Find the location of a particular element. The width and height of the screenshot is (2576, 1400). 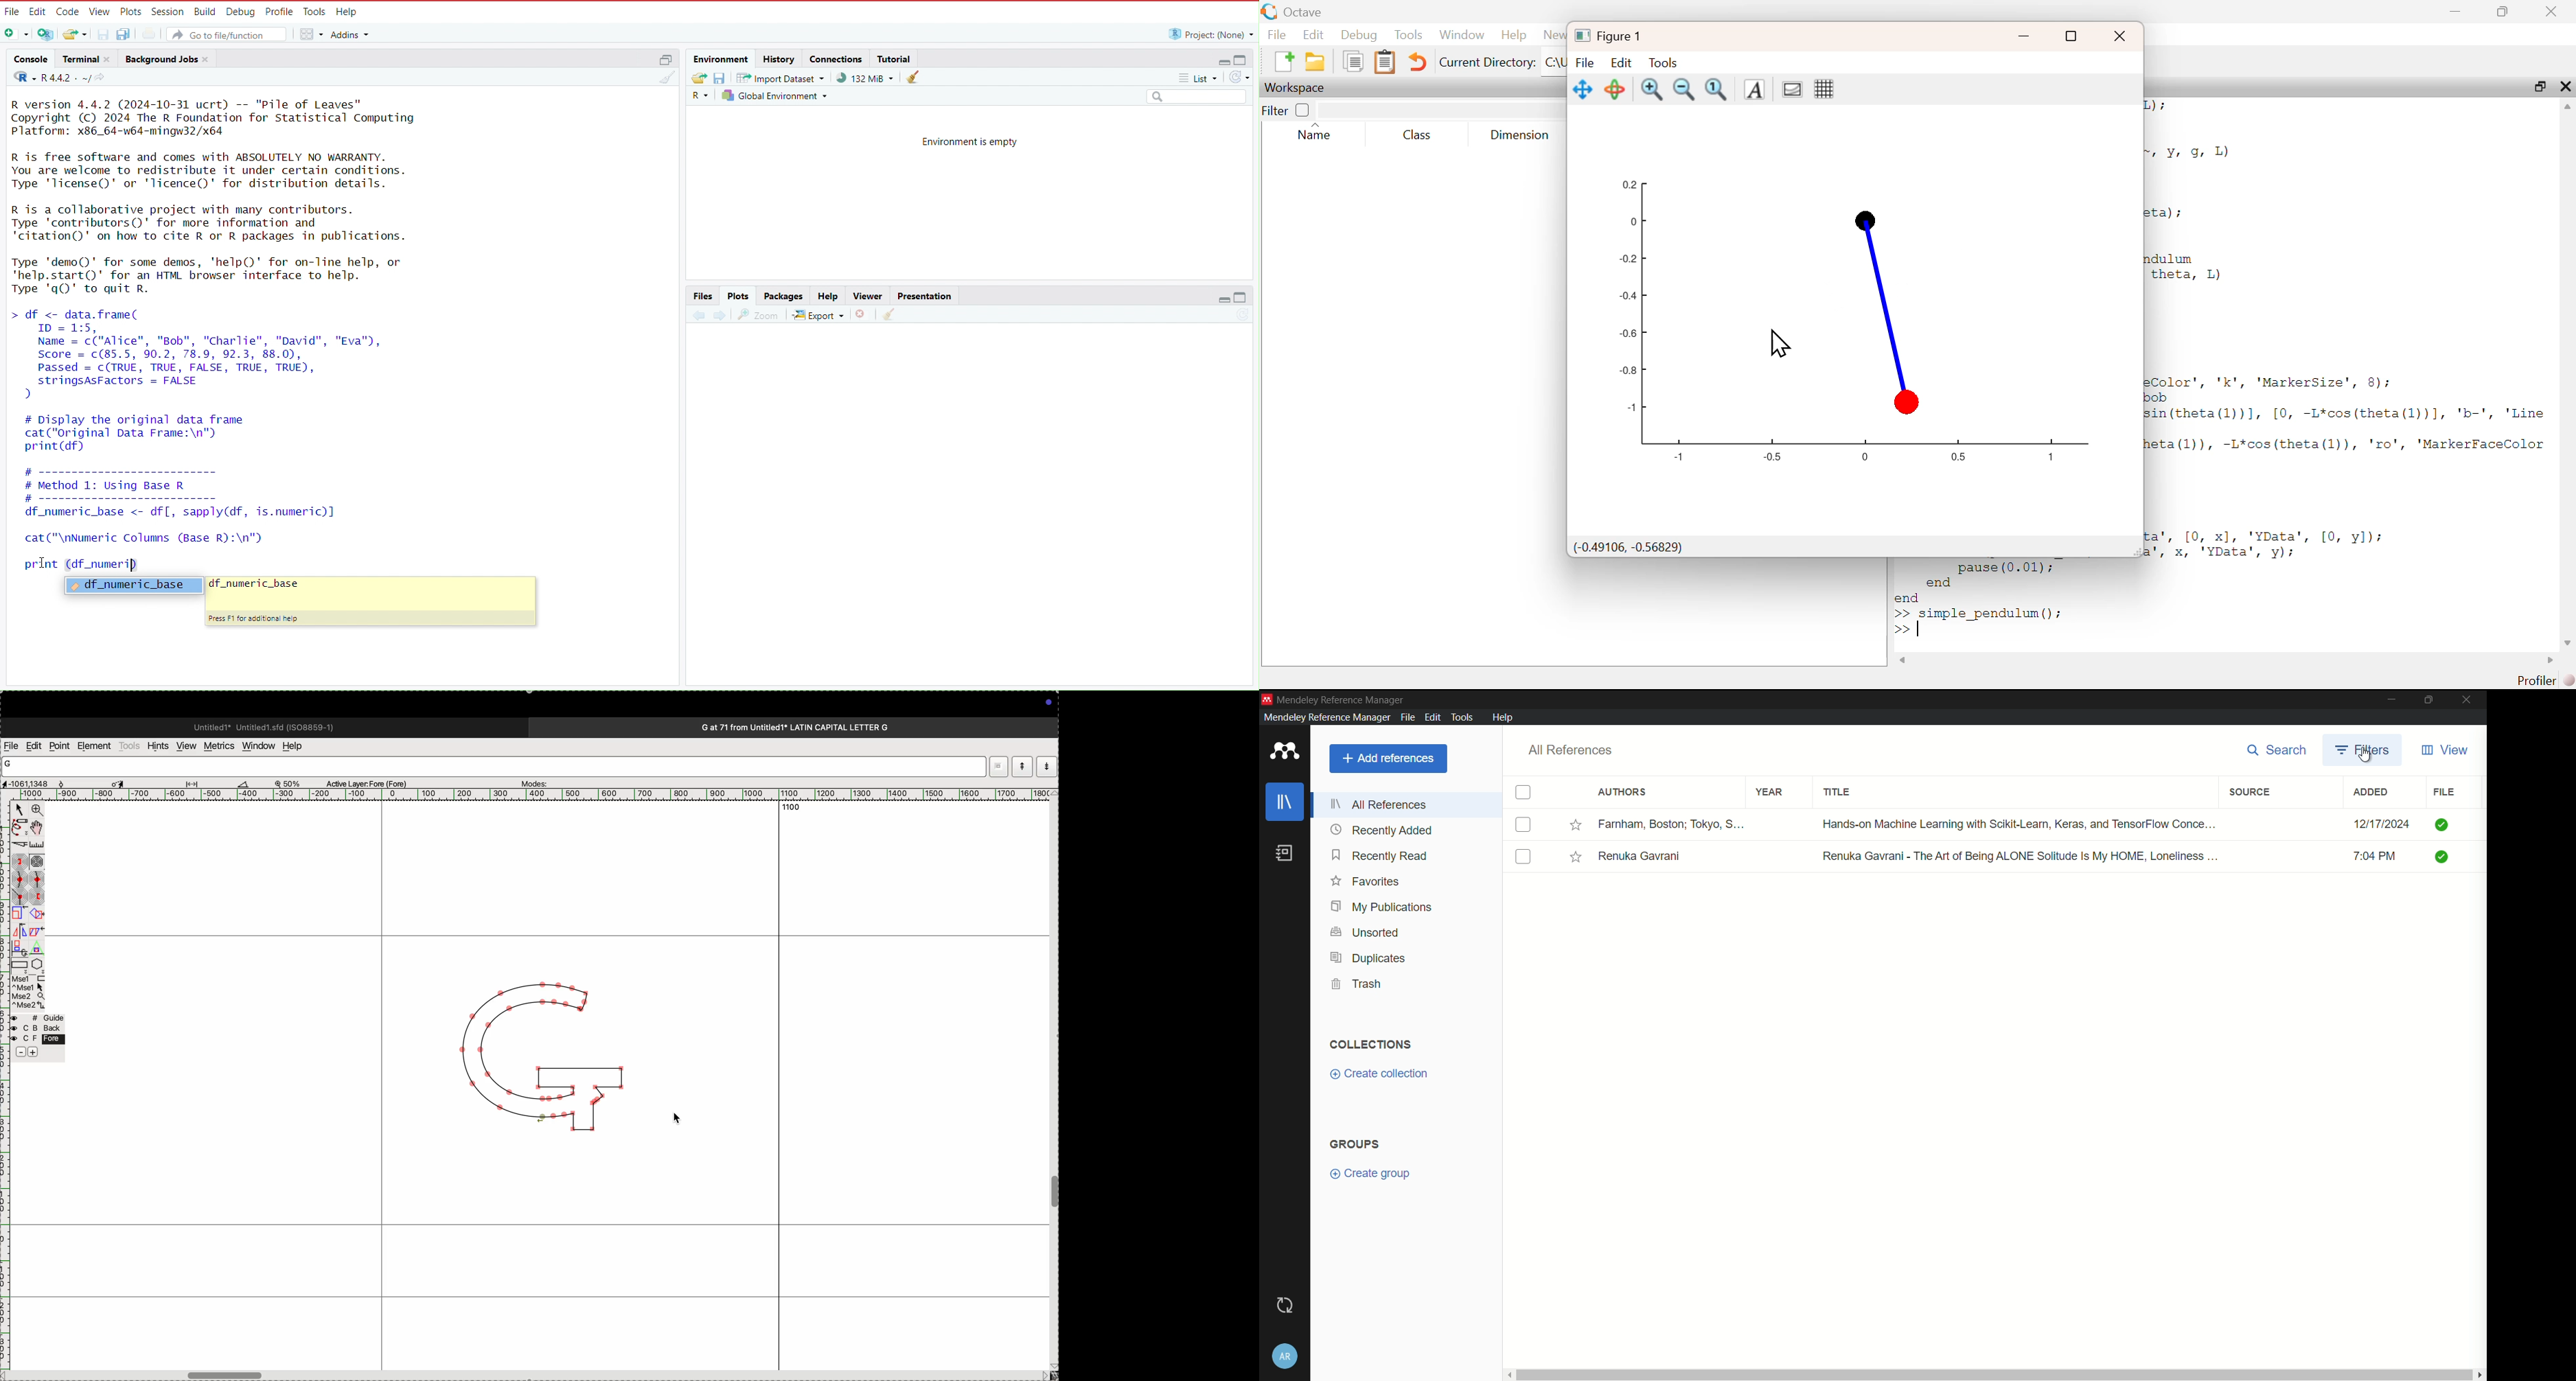

Tools is located at coordinates (315, 11).